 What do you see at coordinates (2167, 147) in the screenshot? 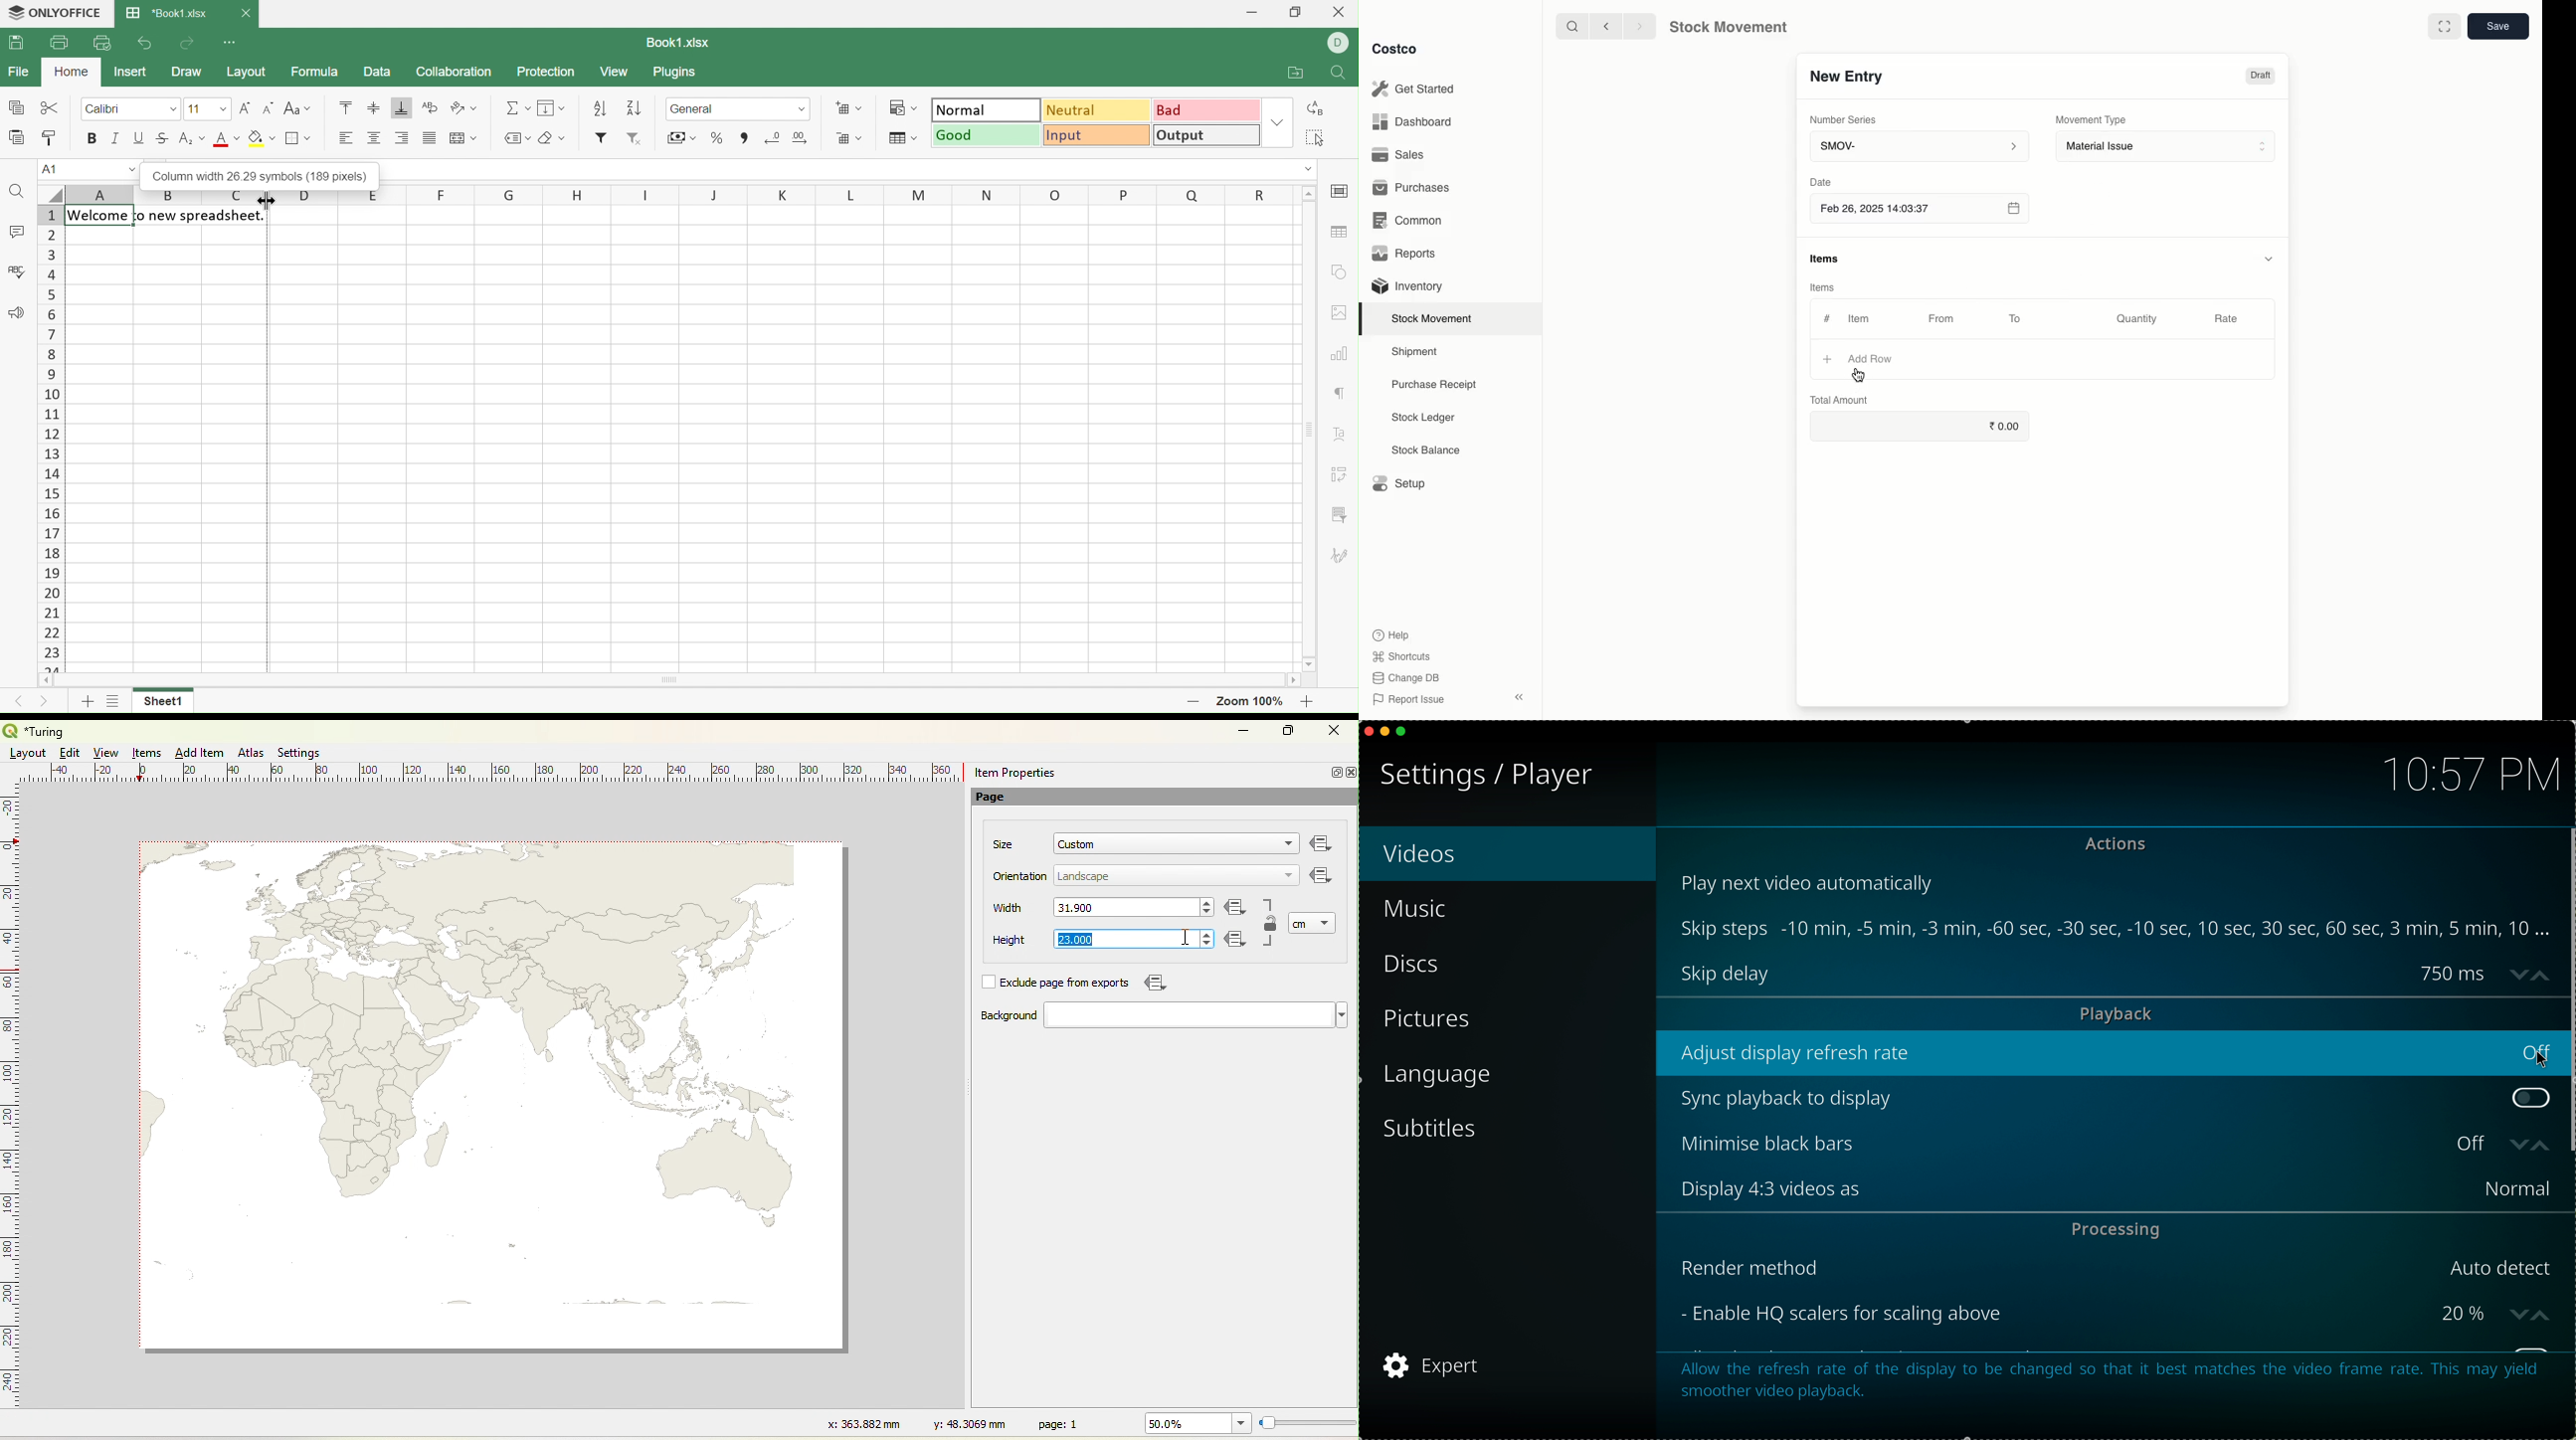
I see `Material issue` at bounding box center [2167, 147].